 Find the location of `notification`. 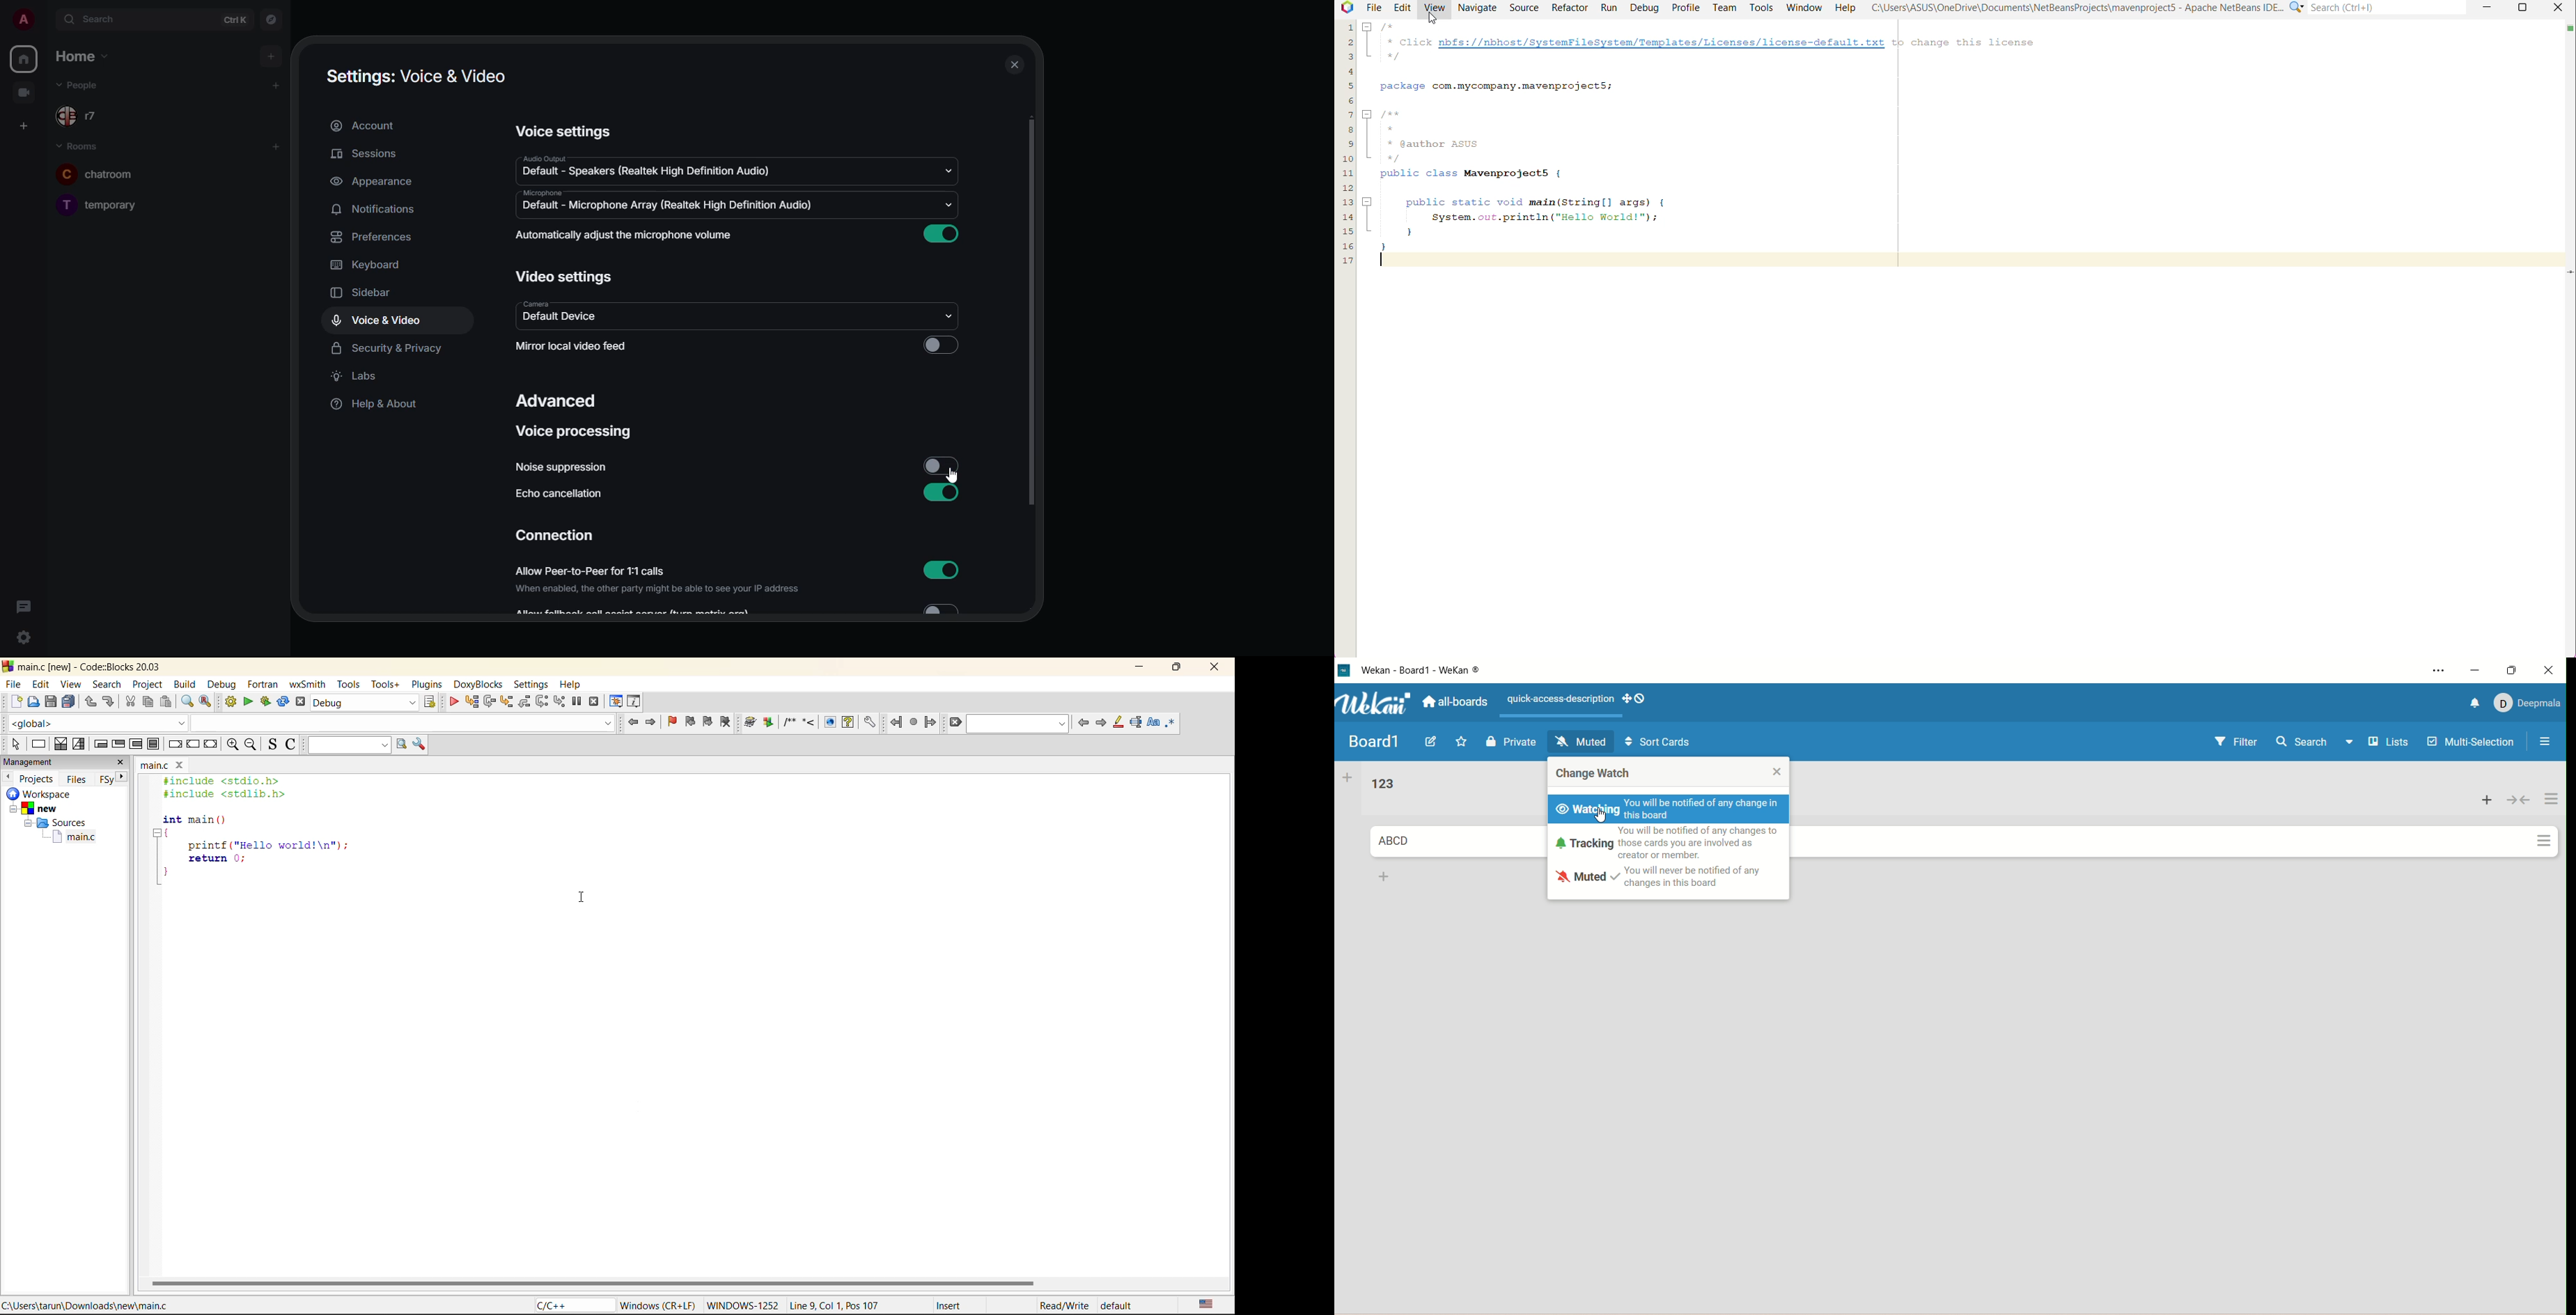

notification is located at coordinates (2474, 703).